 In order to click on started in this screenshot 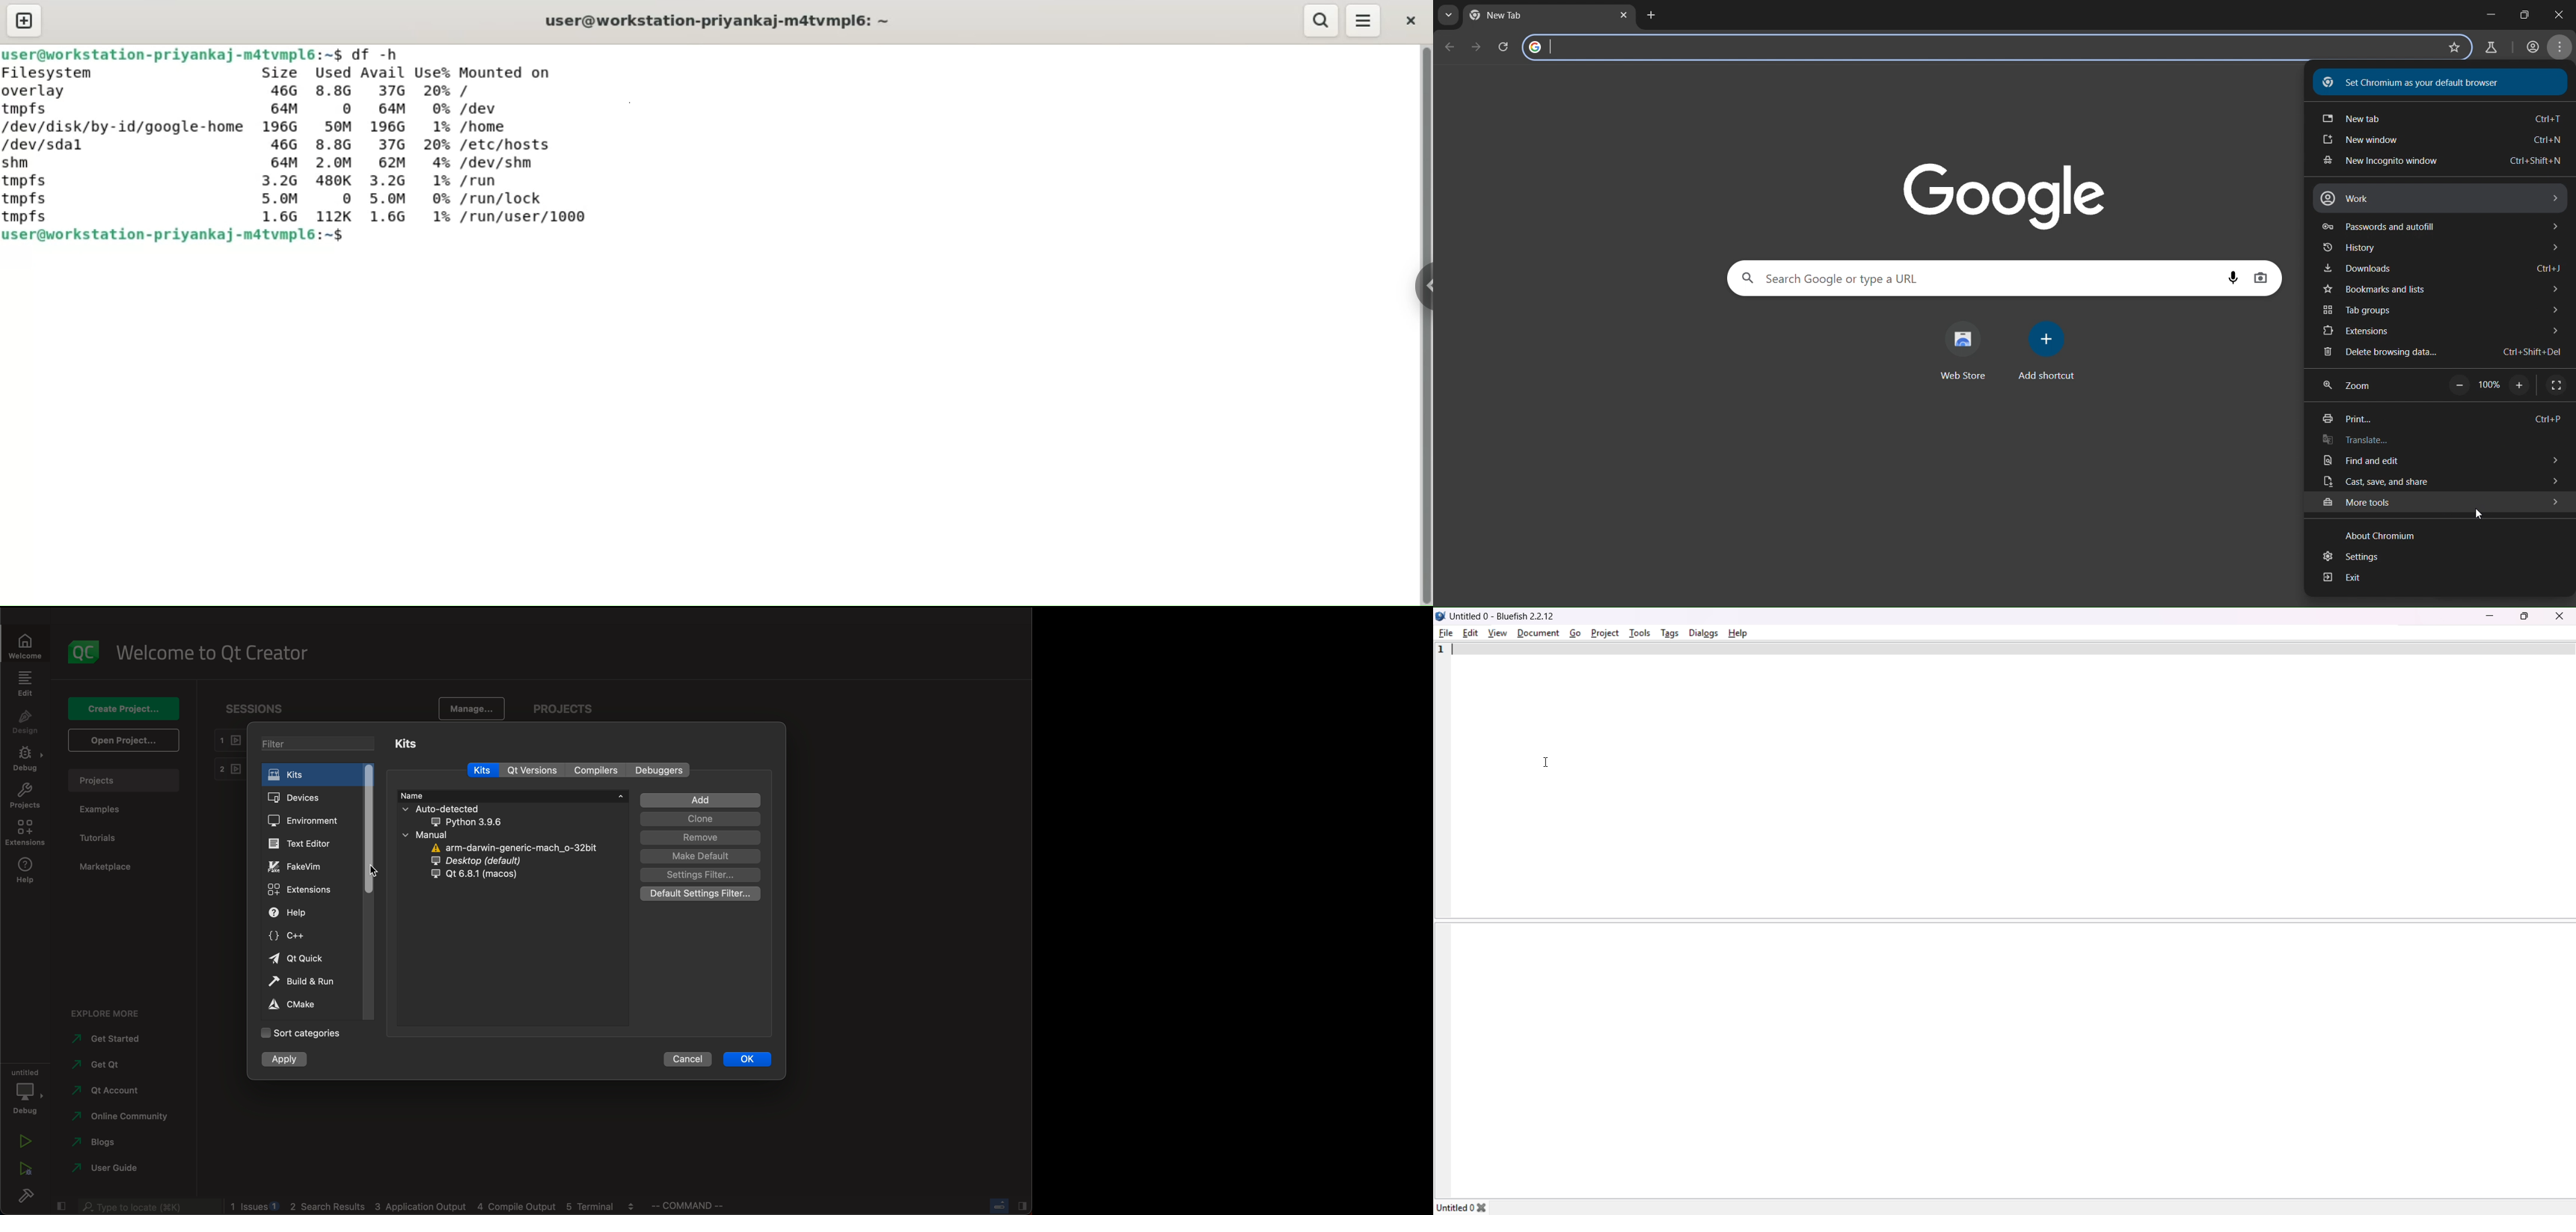, I will do `click(107, 1041)`.